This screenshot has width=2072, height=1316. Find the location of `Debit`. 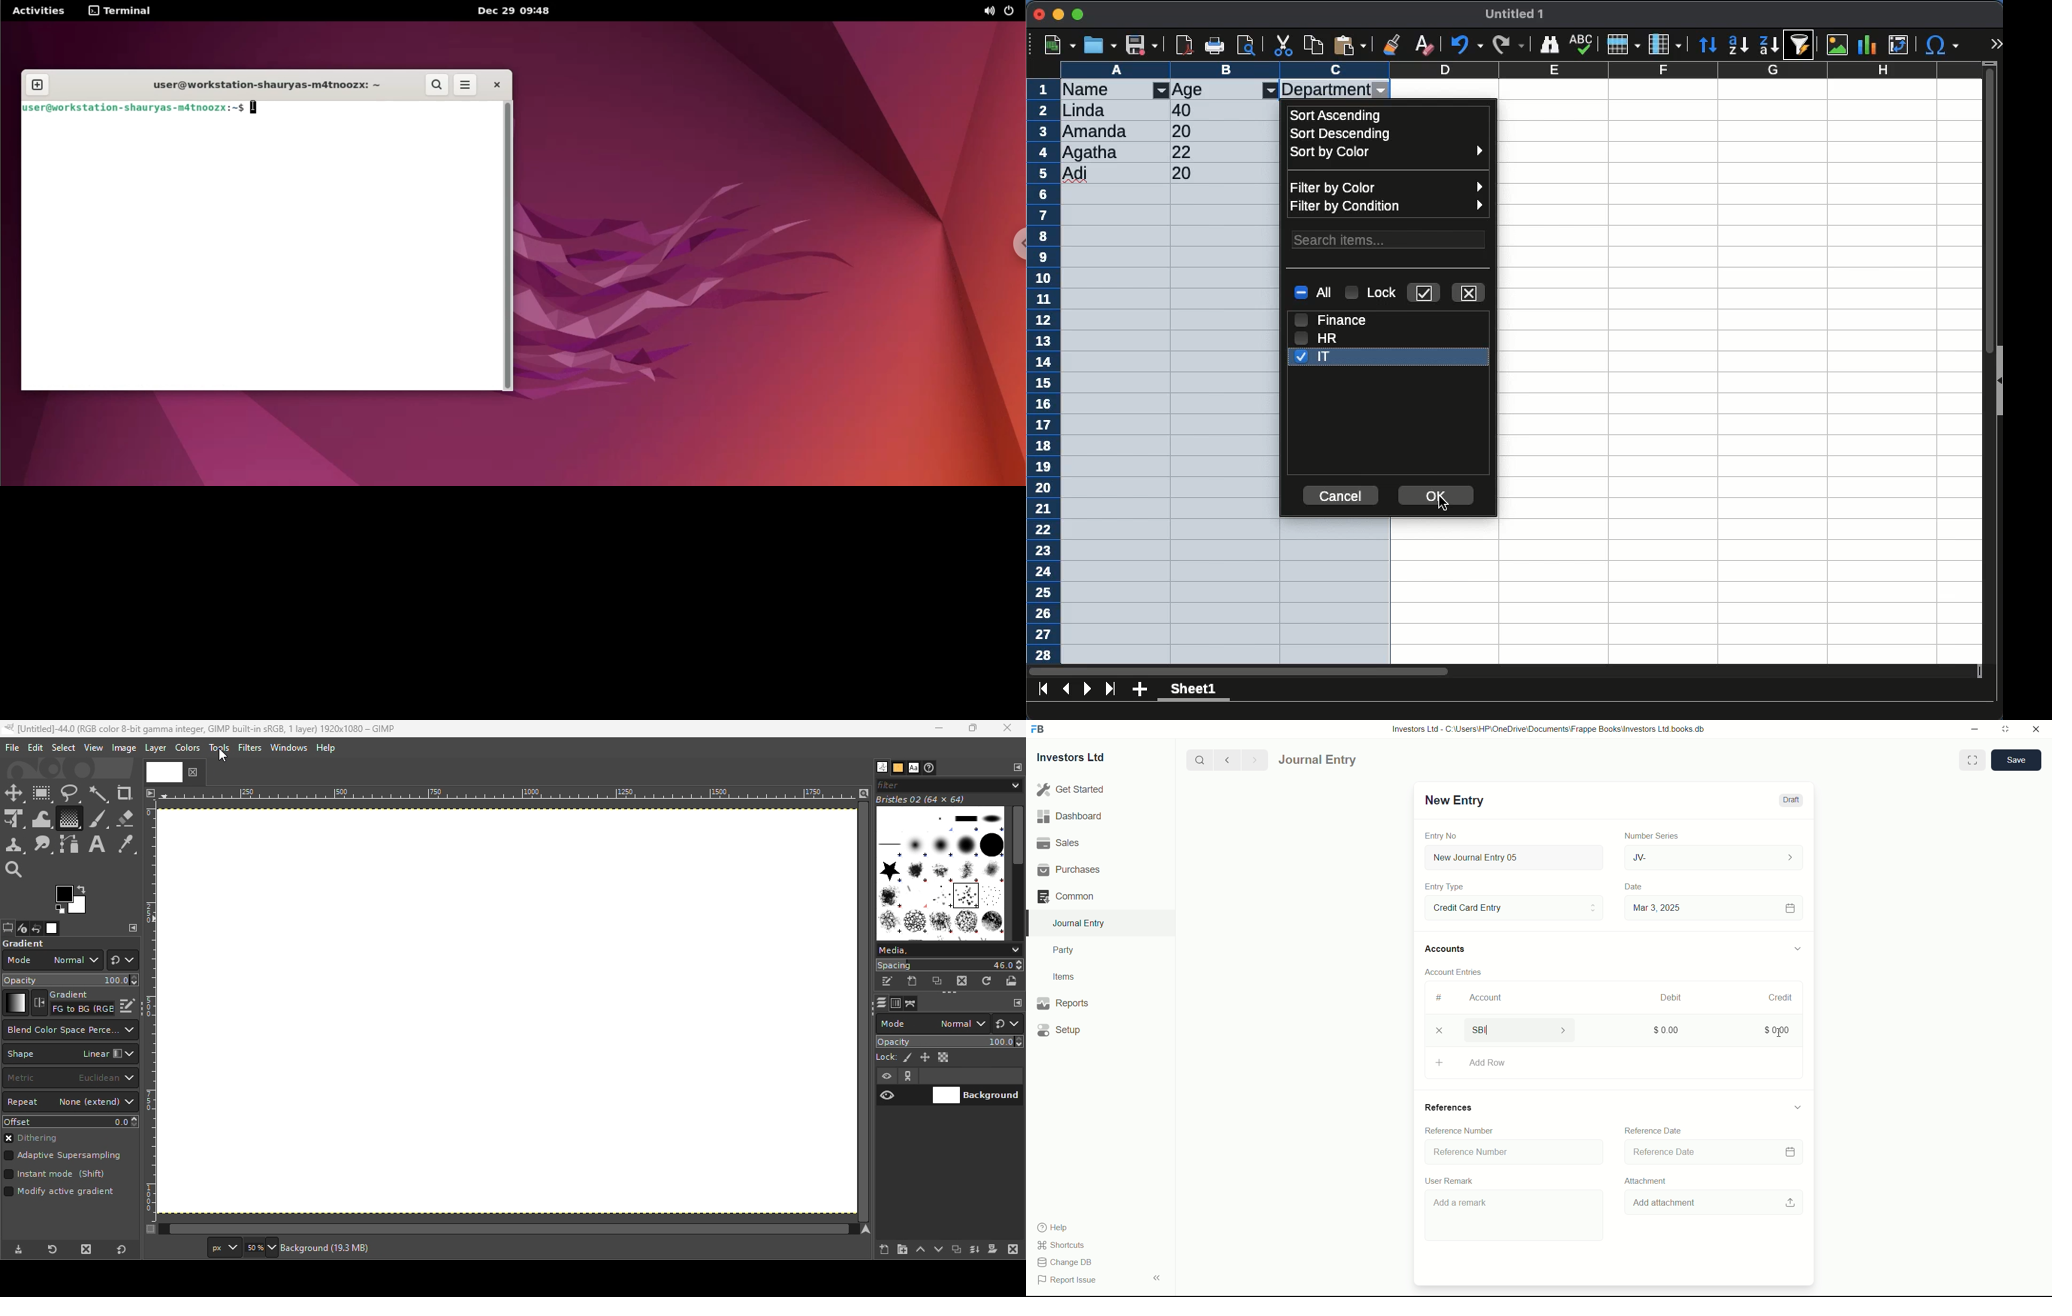

Debit is located at coordinates (1666, 998).